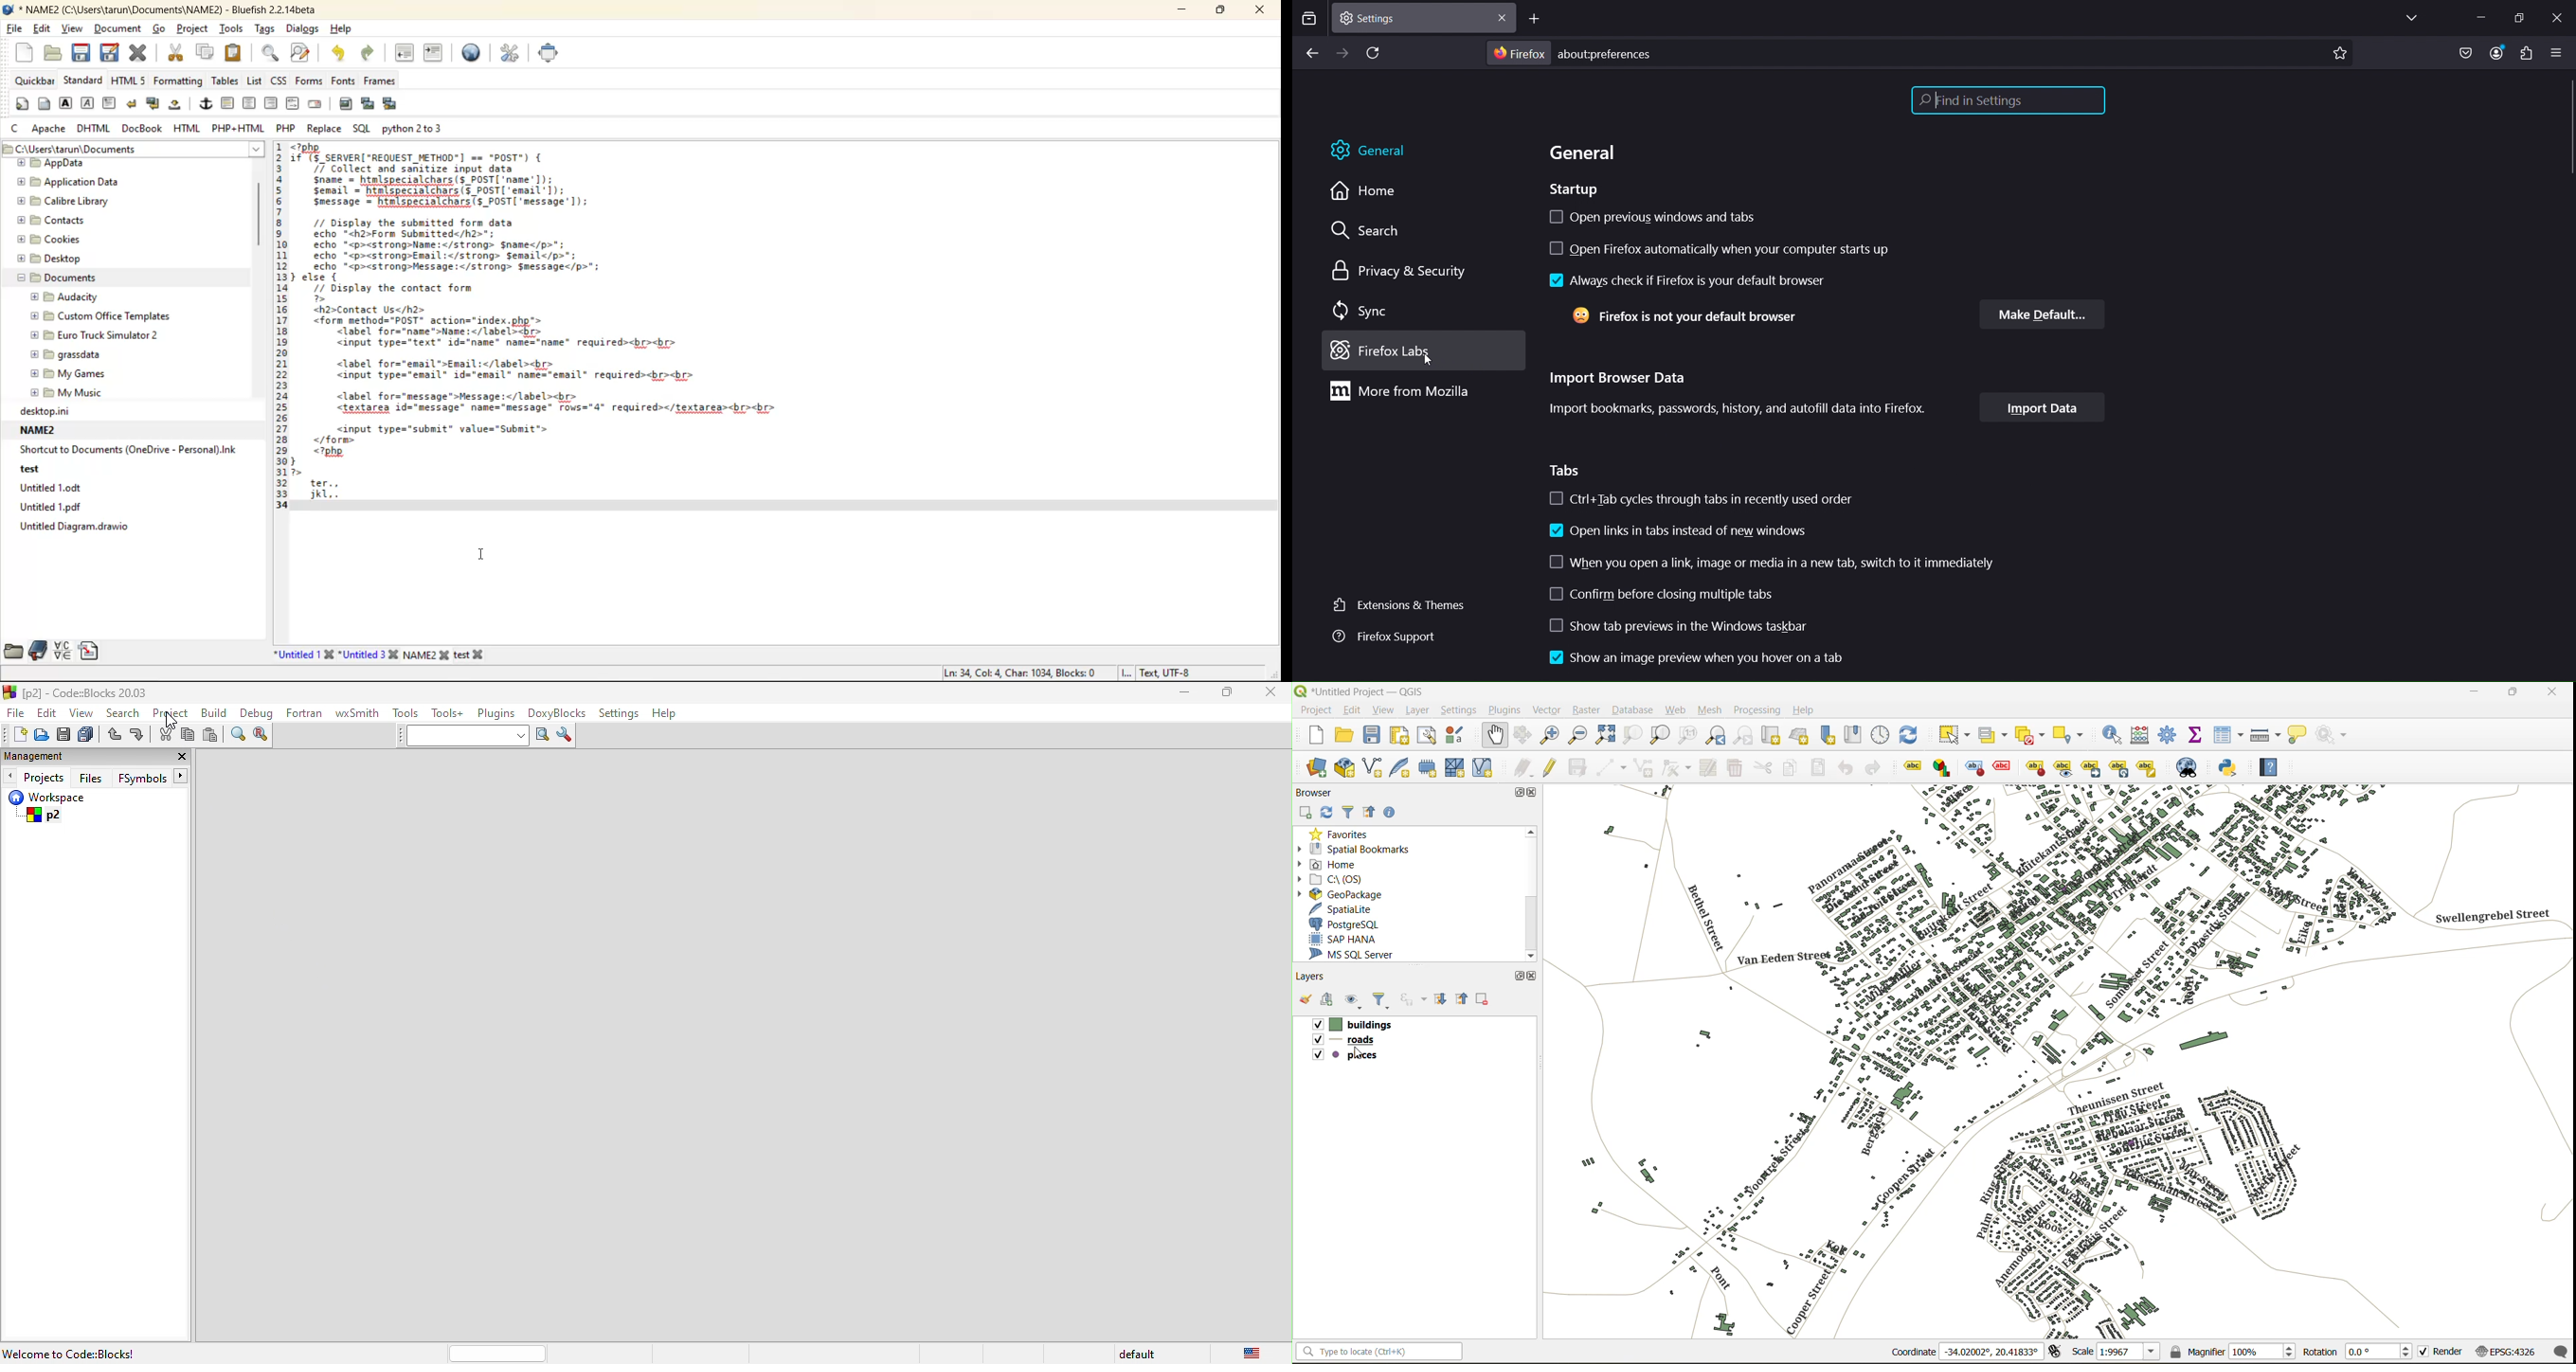  What do you see at coordinates (2505, 1349) in the screenshot?
I see `crs` at bounding box center [2505, 1349].